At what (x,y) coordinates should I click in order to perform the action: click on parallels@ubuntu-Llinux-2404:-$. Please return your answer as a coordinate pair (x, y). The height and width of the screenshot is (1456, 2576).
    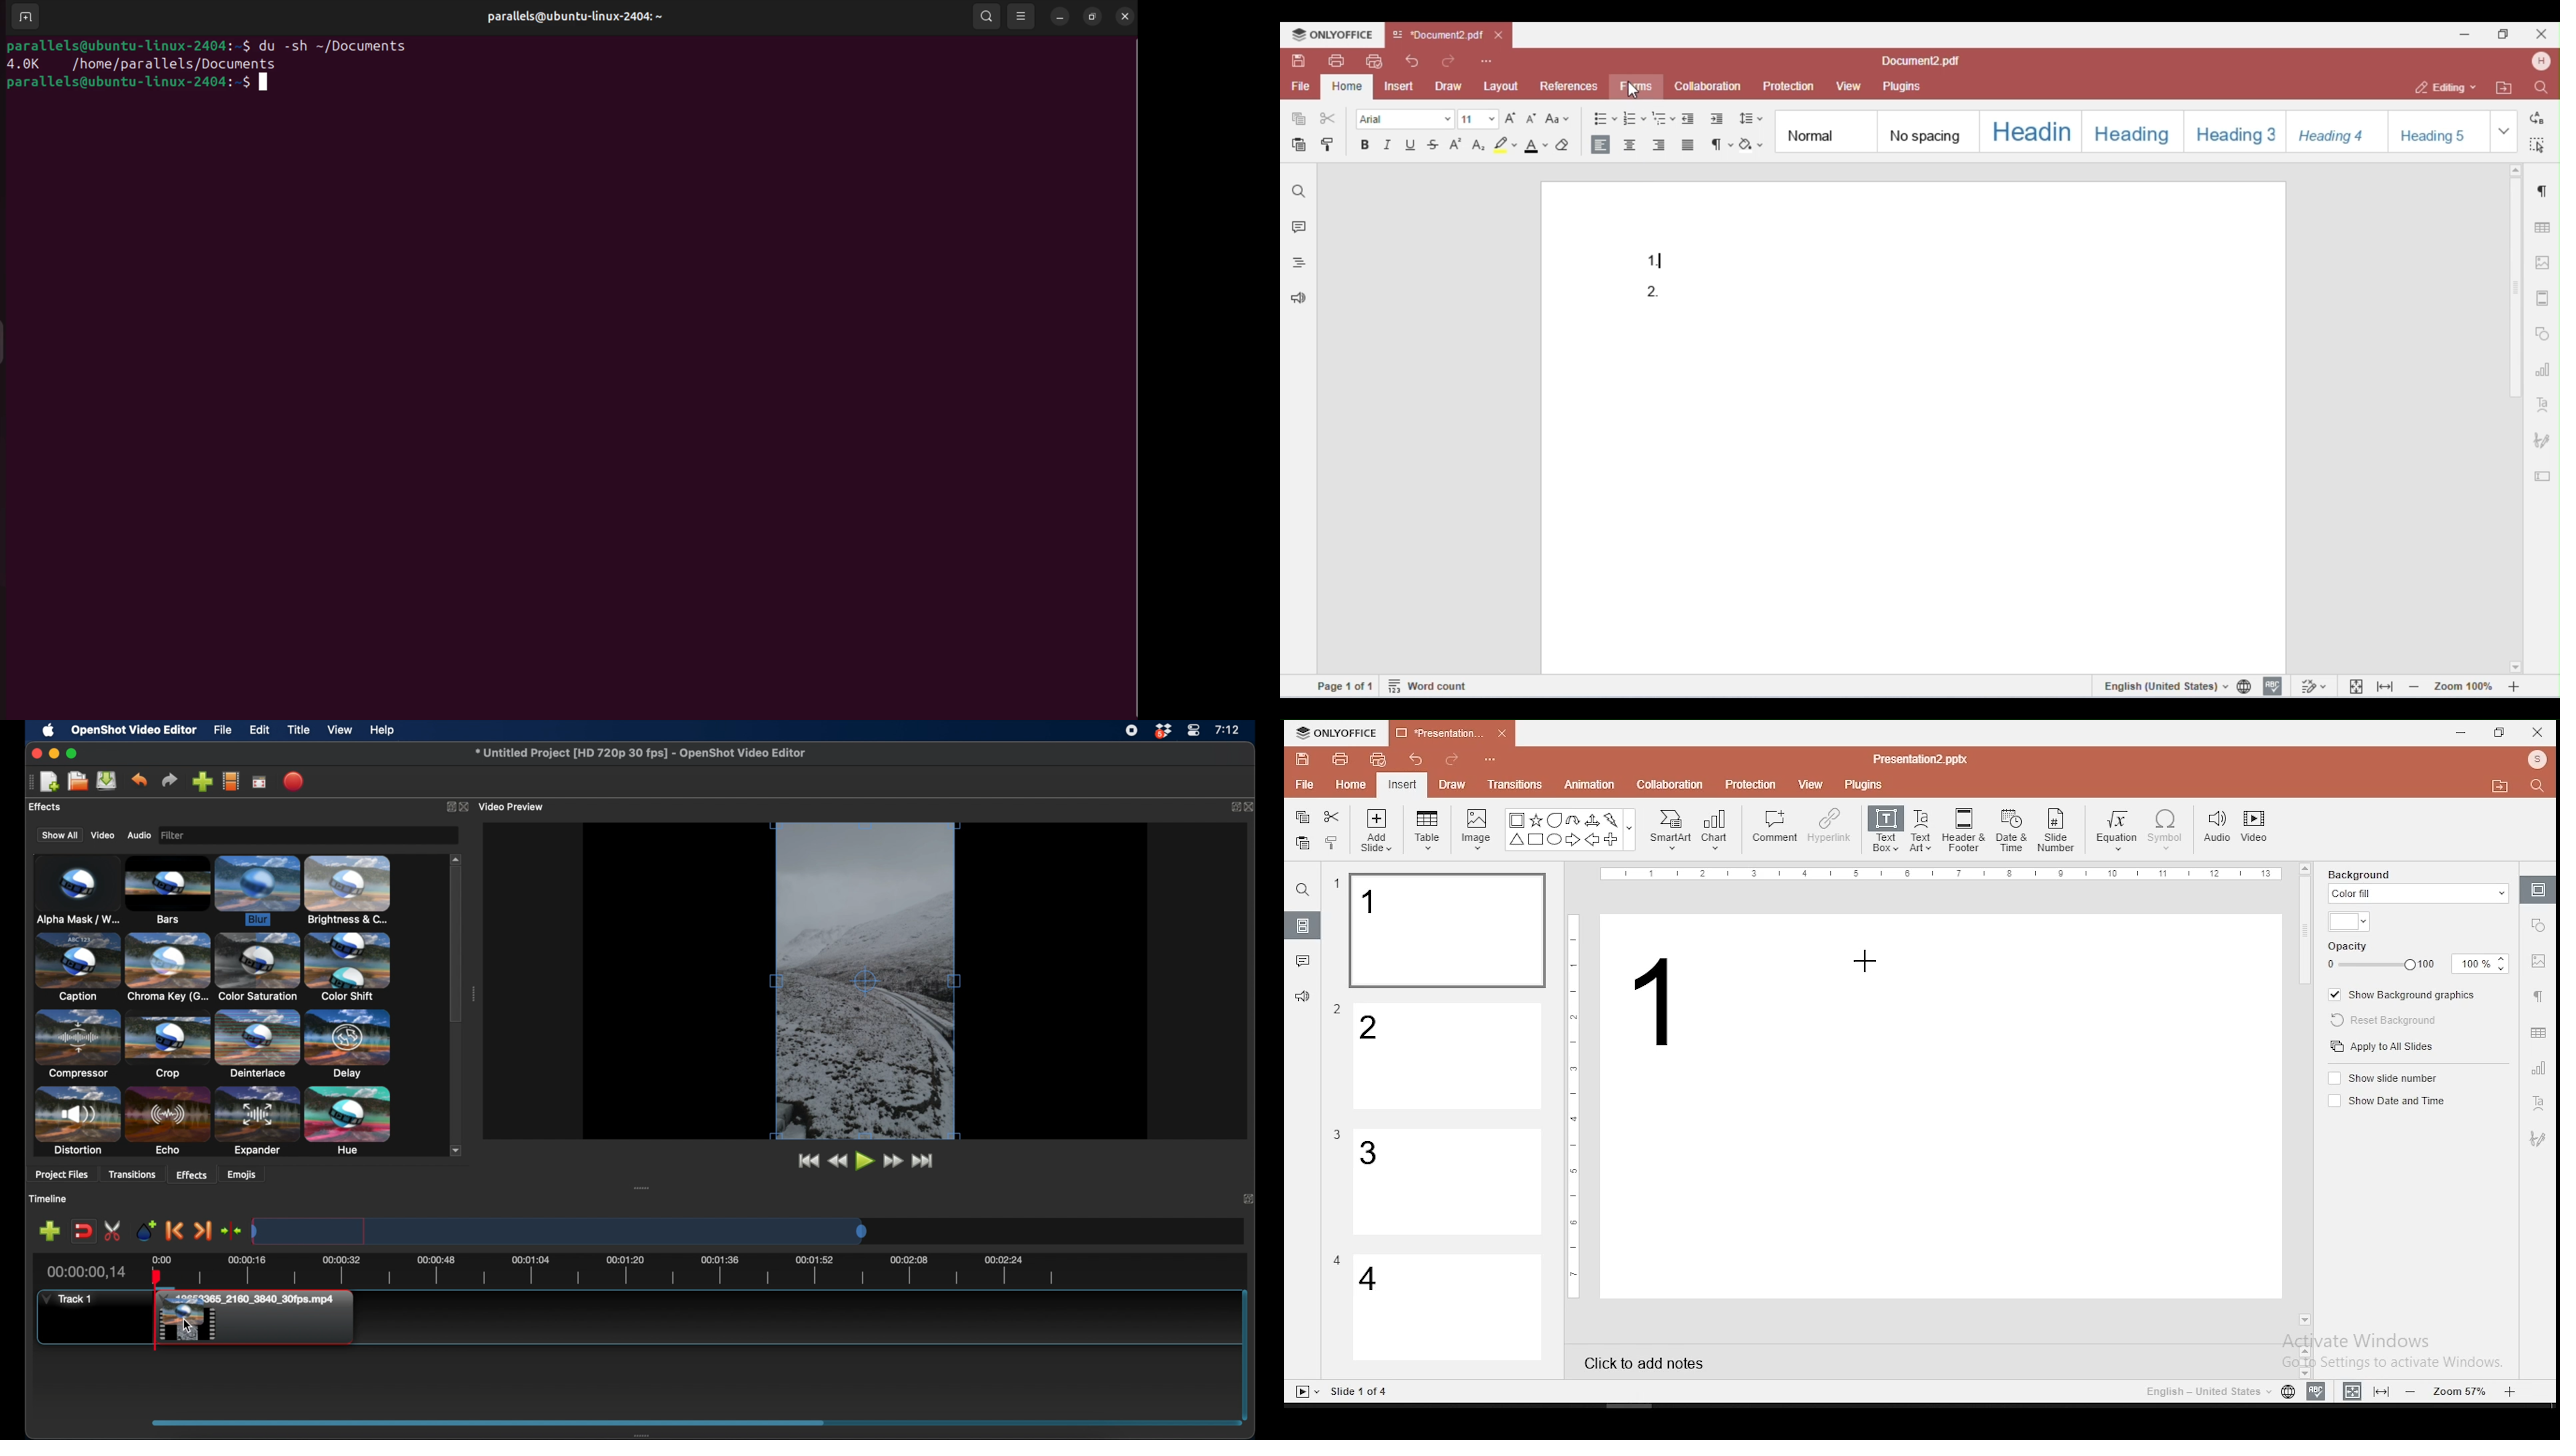
    Looking at the image, I should click on (129, 84).